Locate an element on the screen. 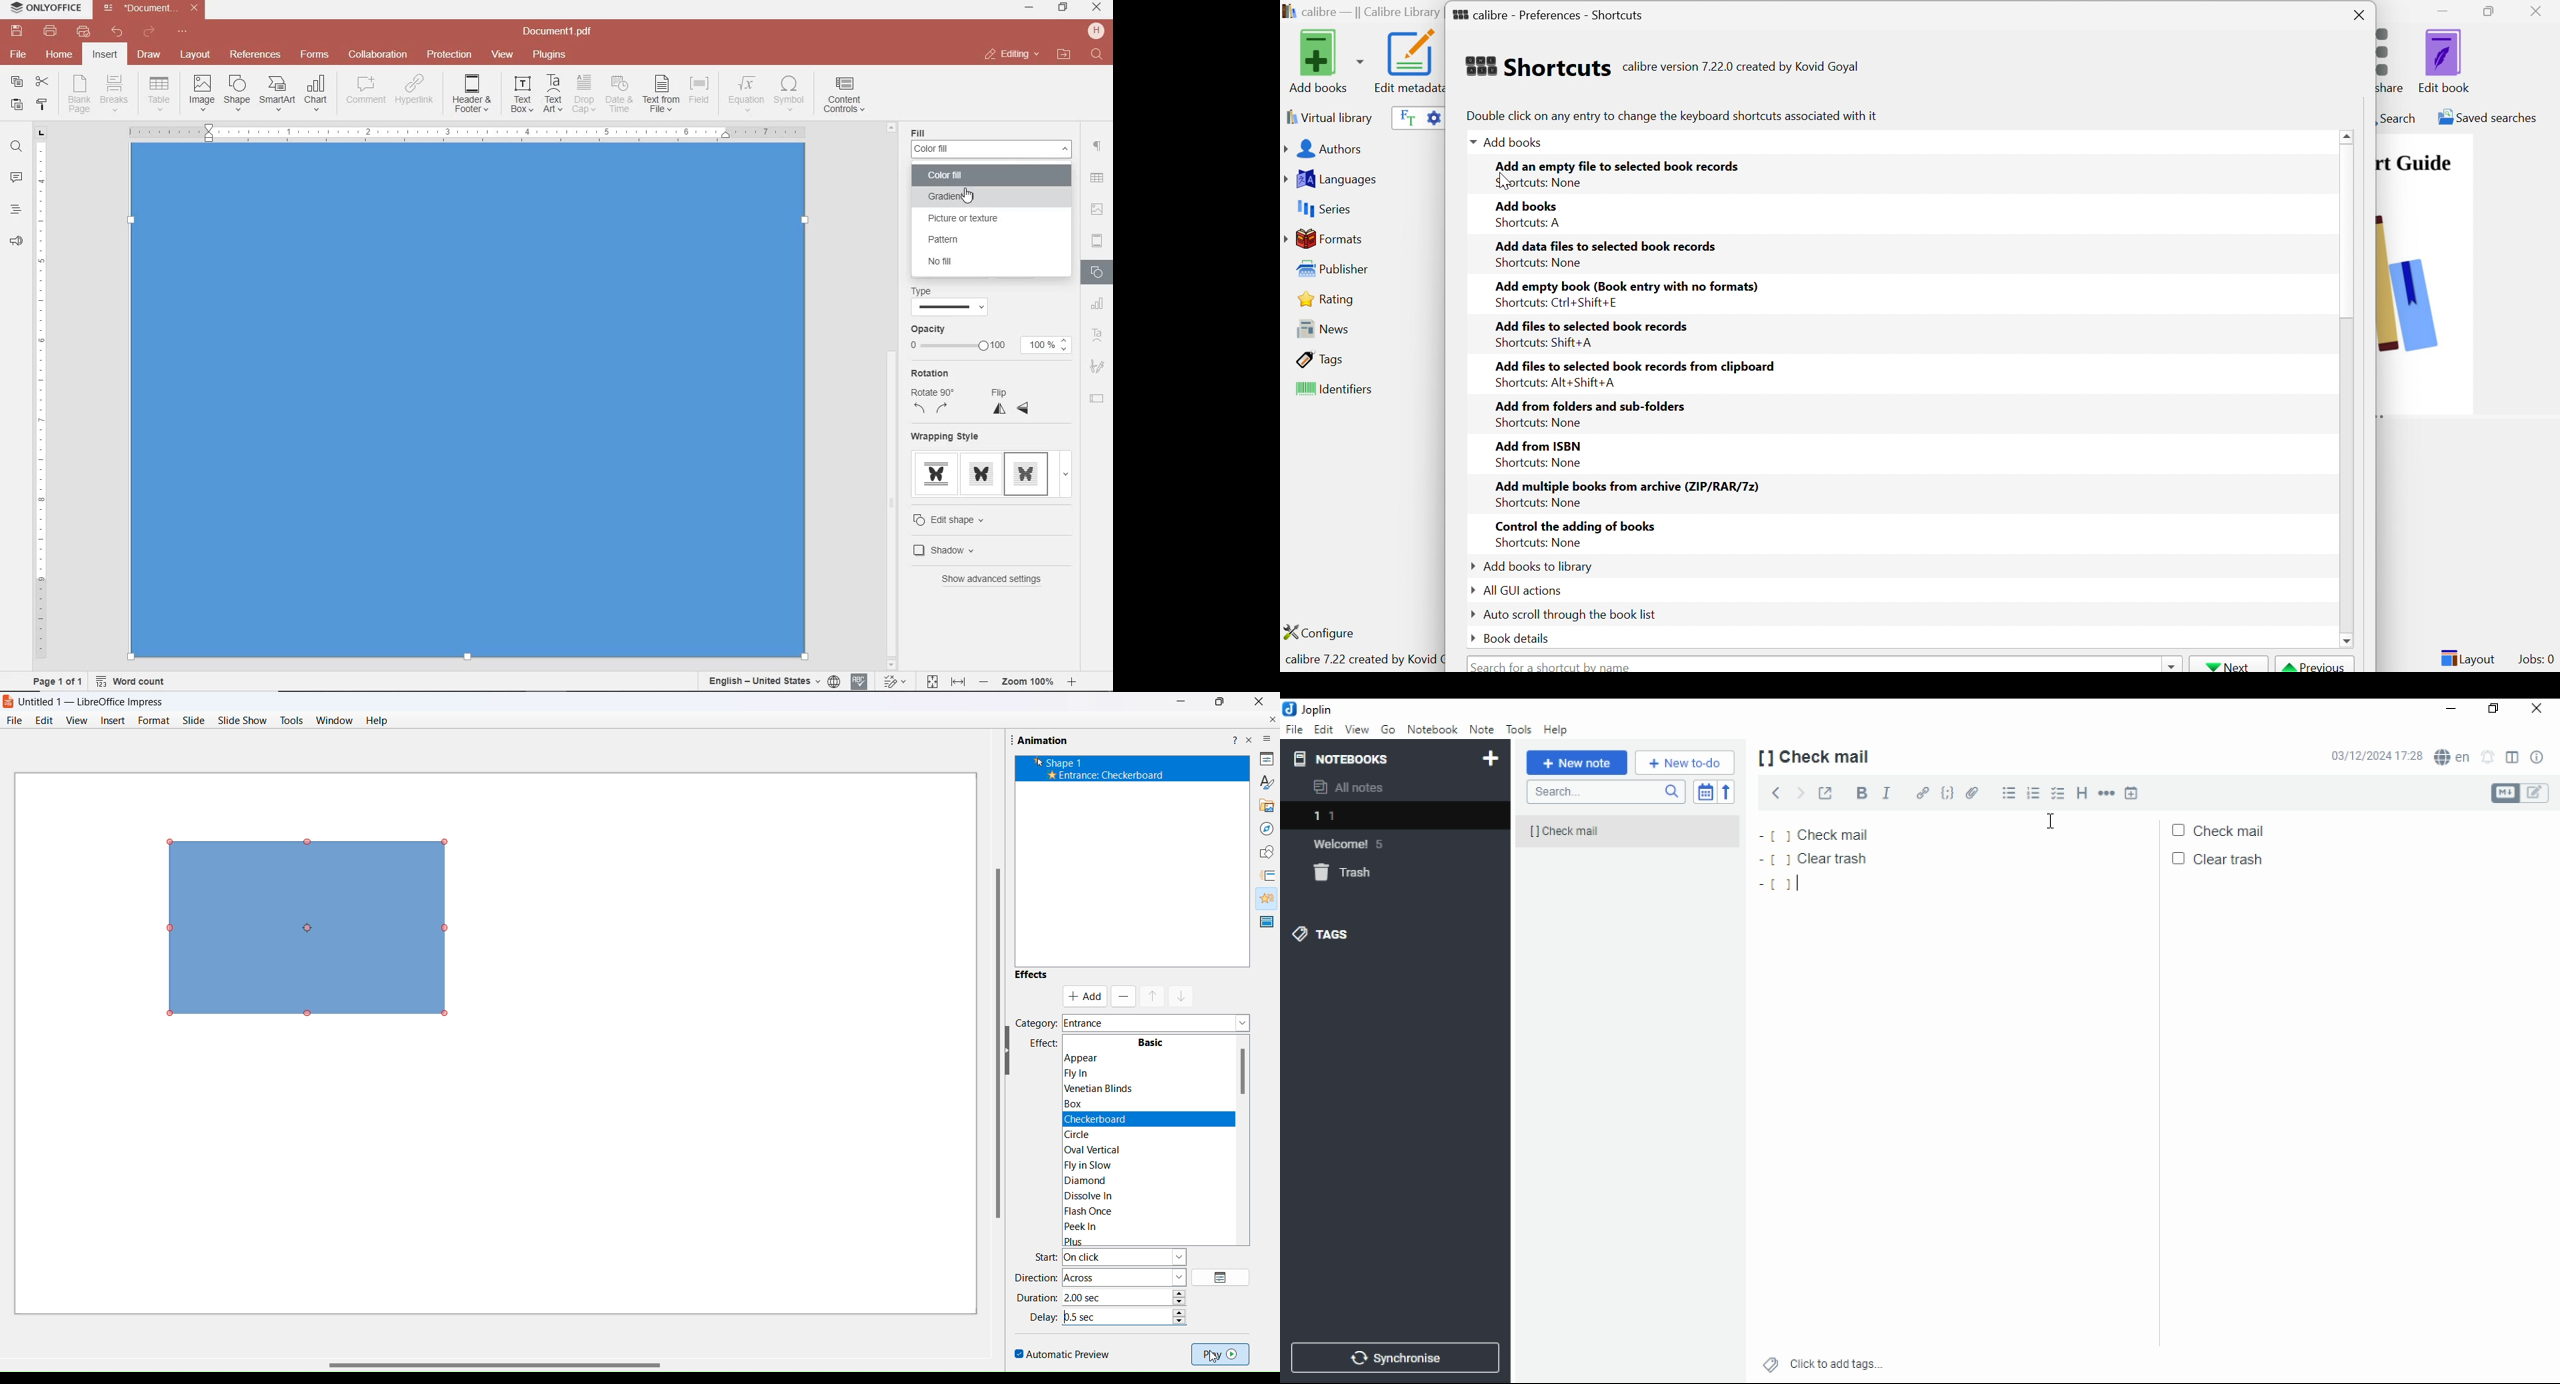 The height and width of the screenshot is (1400, 2576). code is located at coordinates (1948, 794).